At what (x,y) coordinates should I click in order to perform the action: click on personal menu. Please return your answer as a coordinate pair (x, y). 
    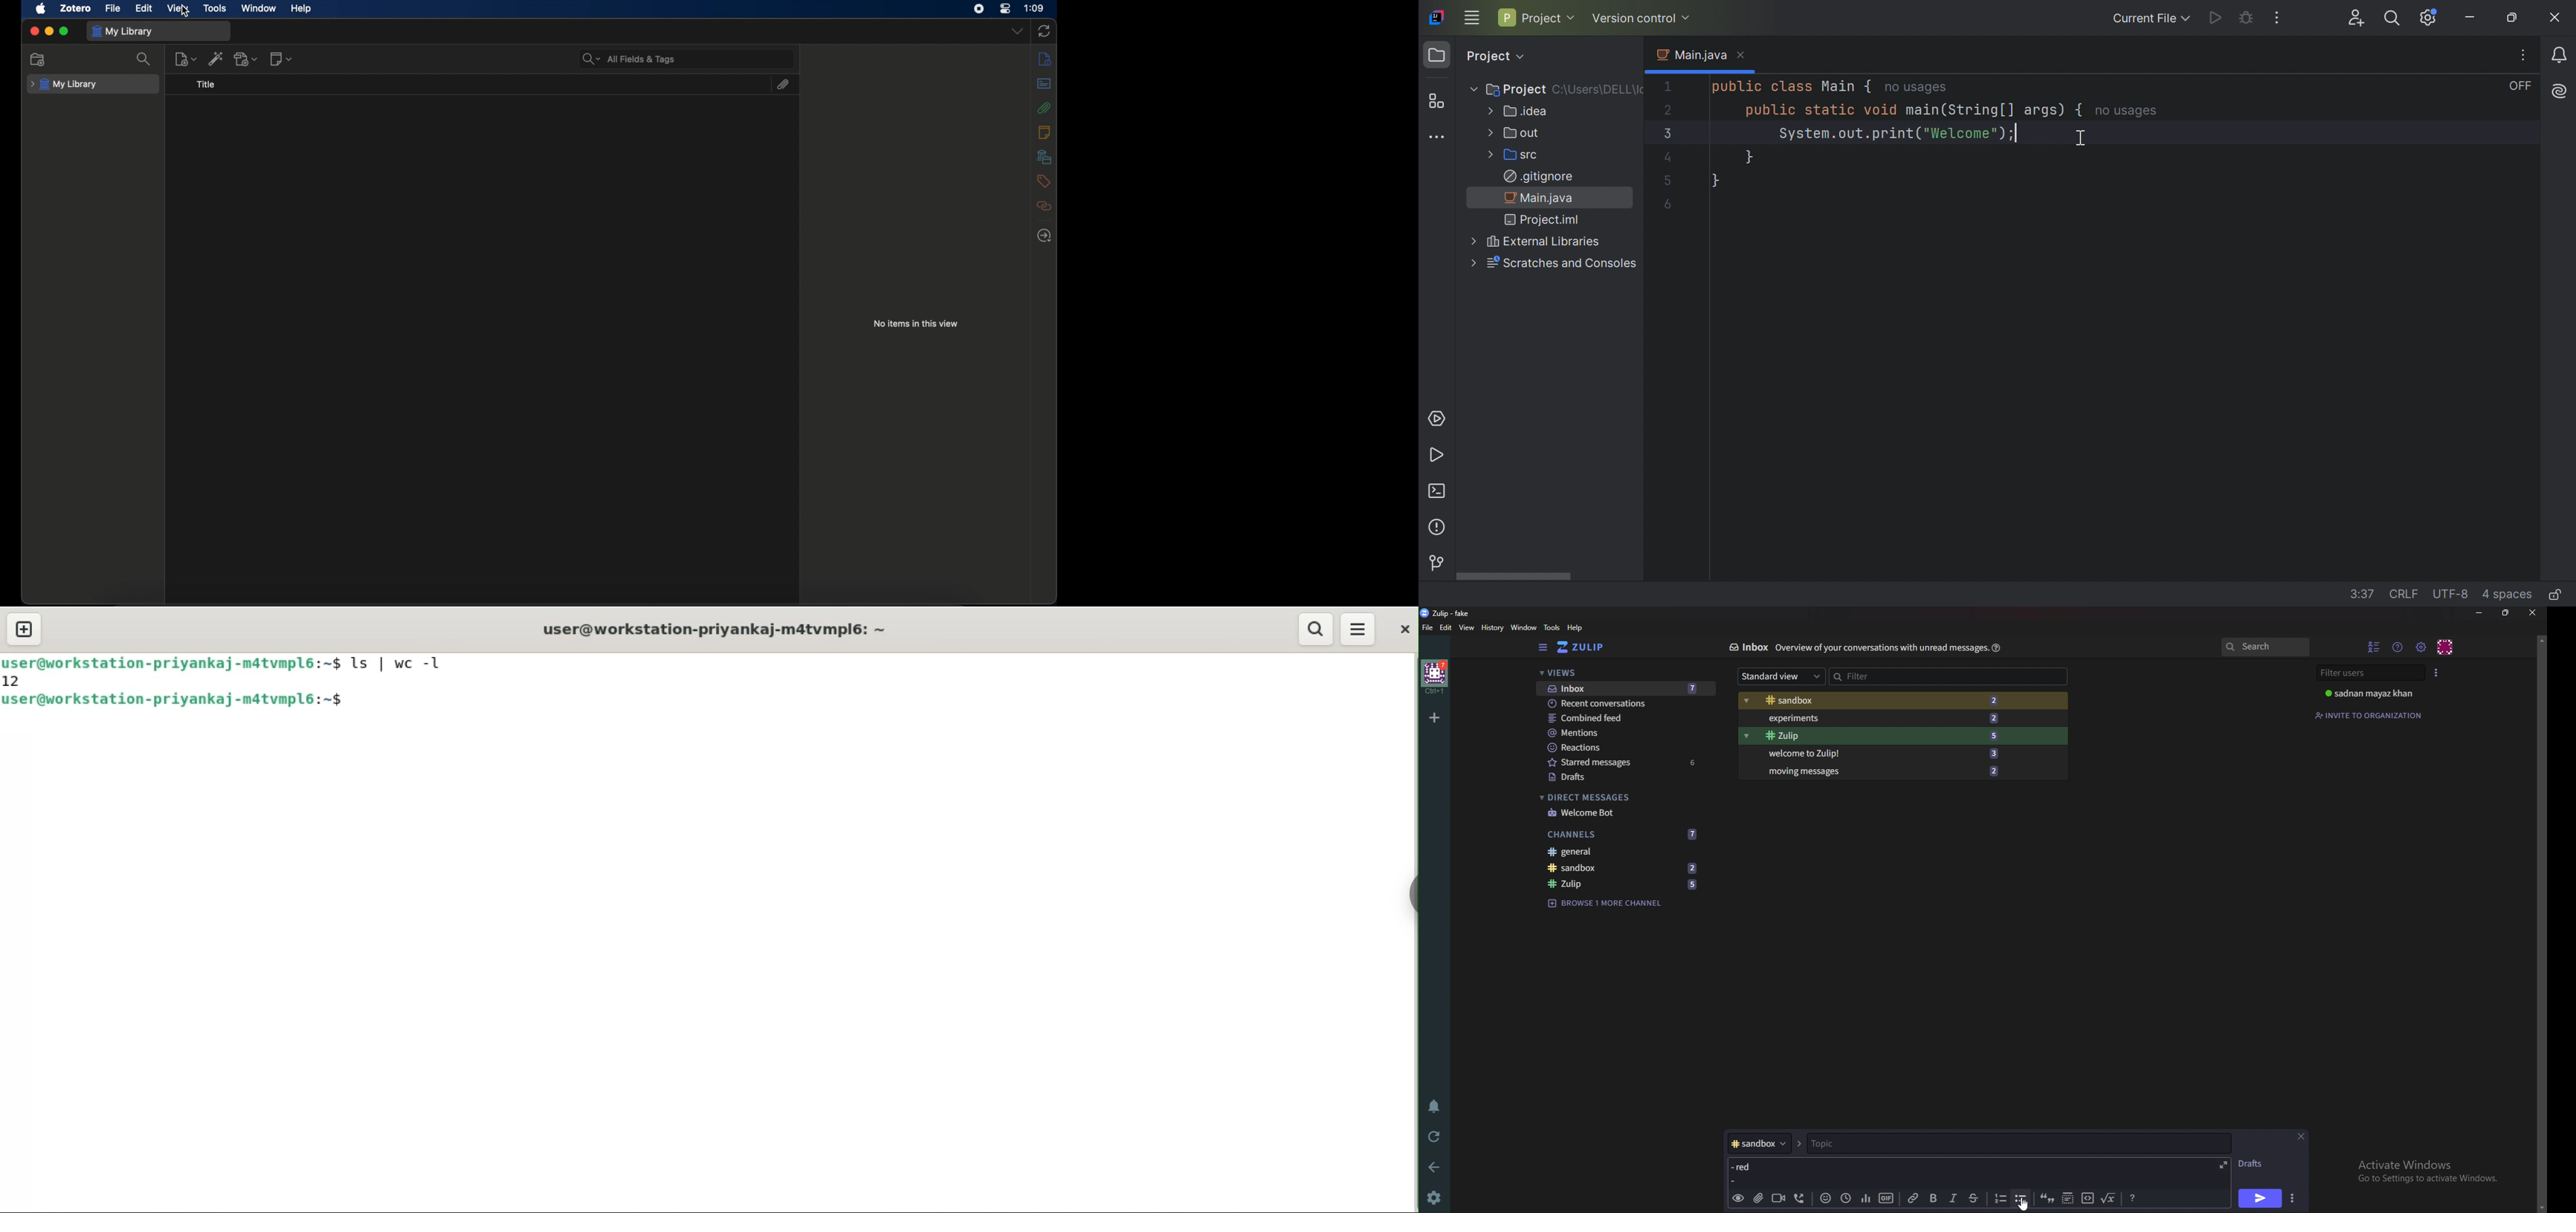
    Looking at the image, I should click on (2446, 647).